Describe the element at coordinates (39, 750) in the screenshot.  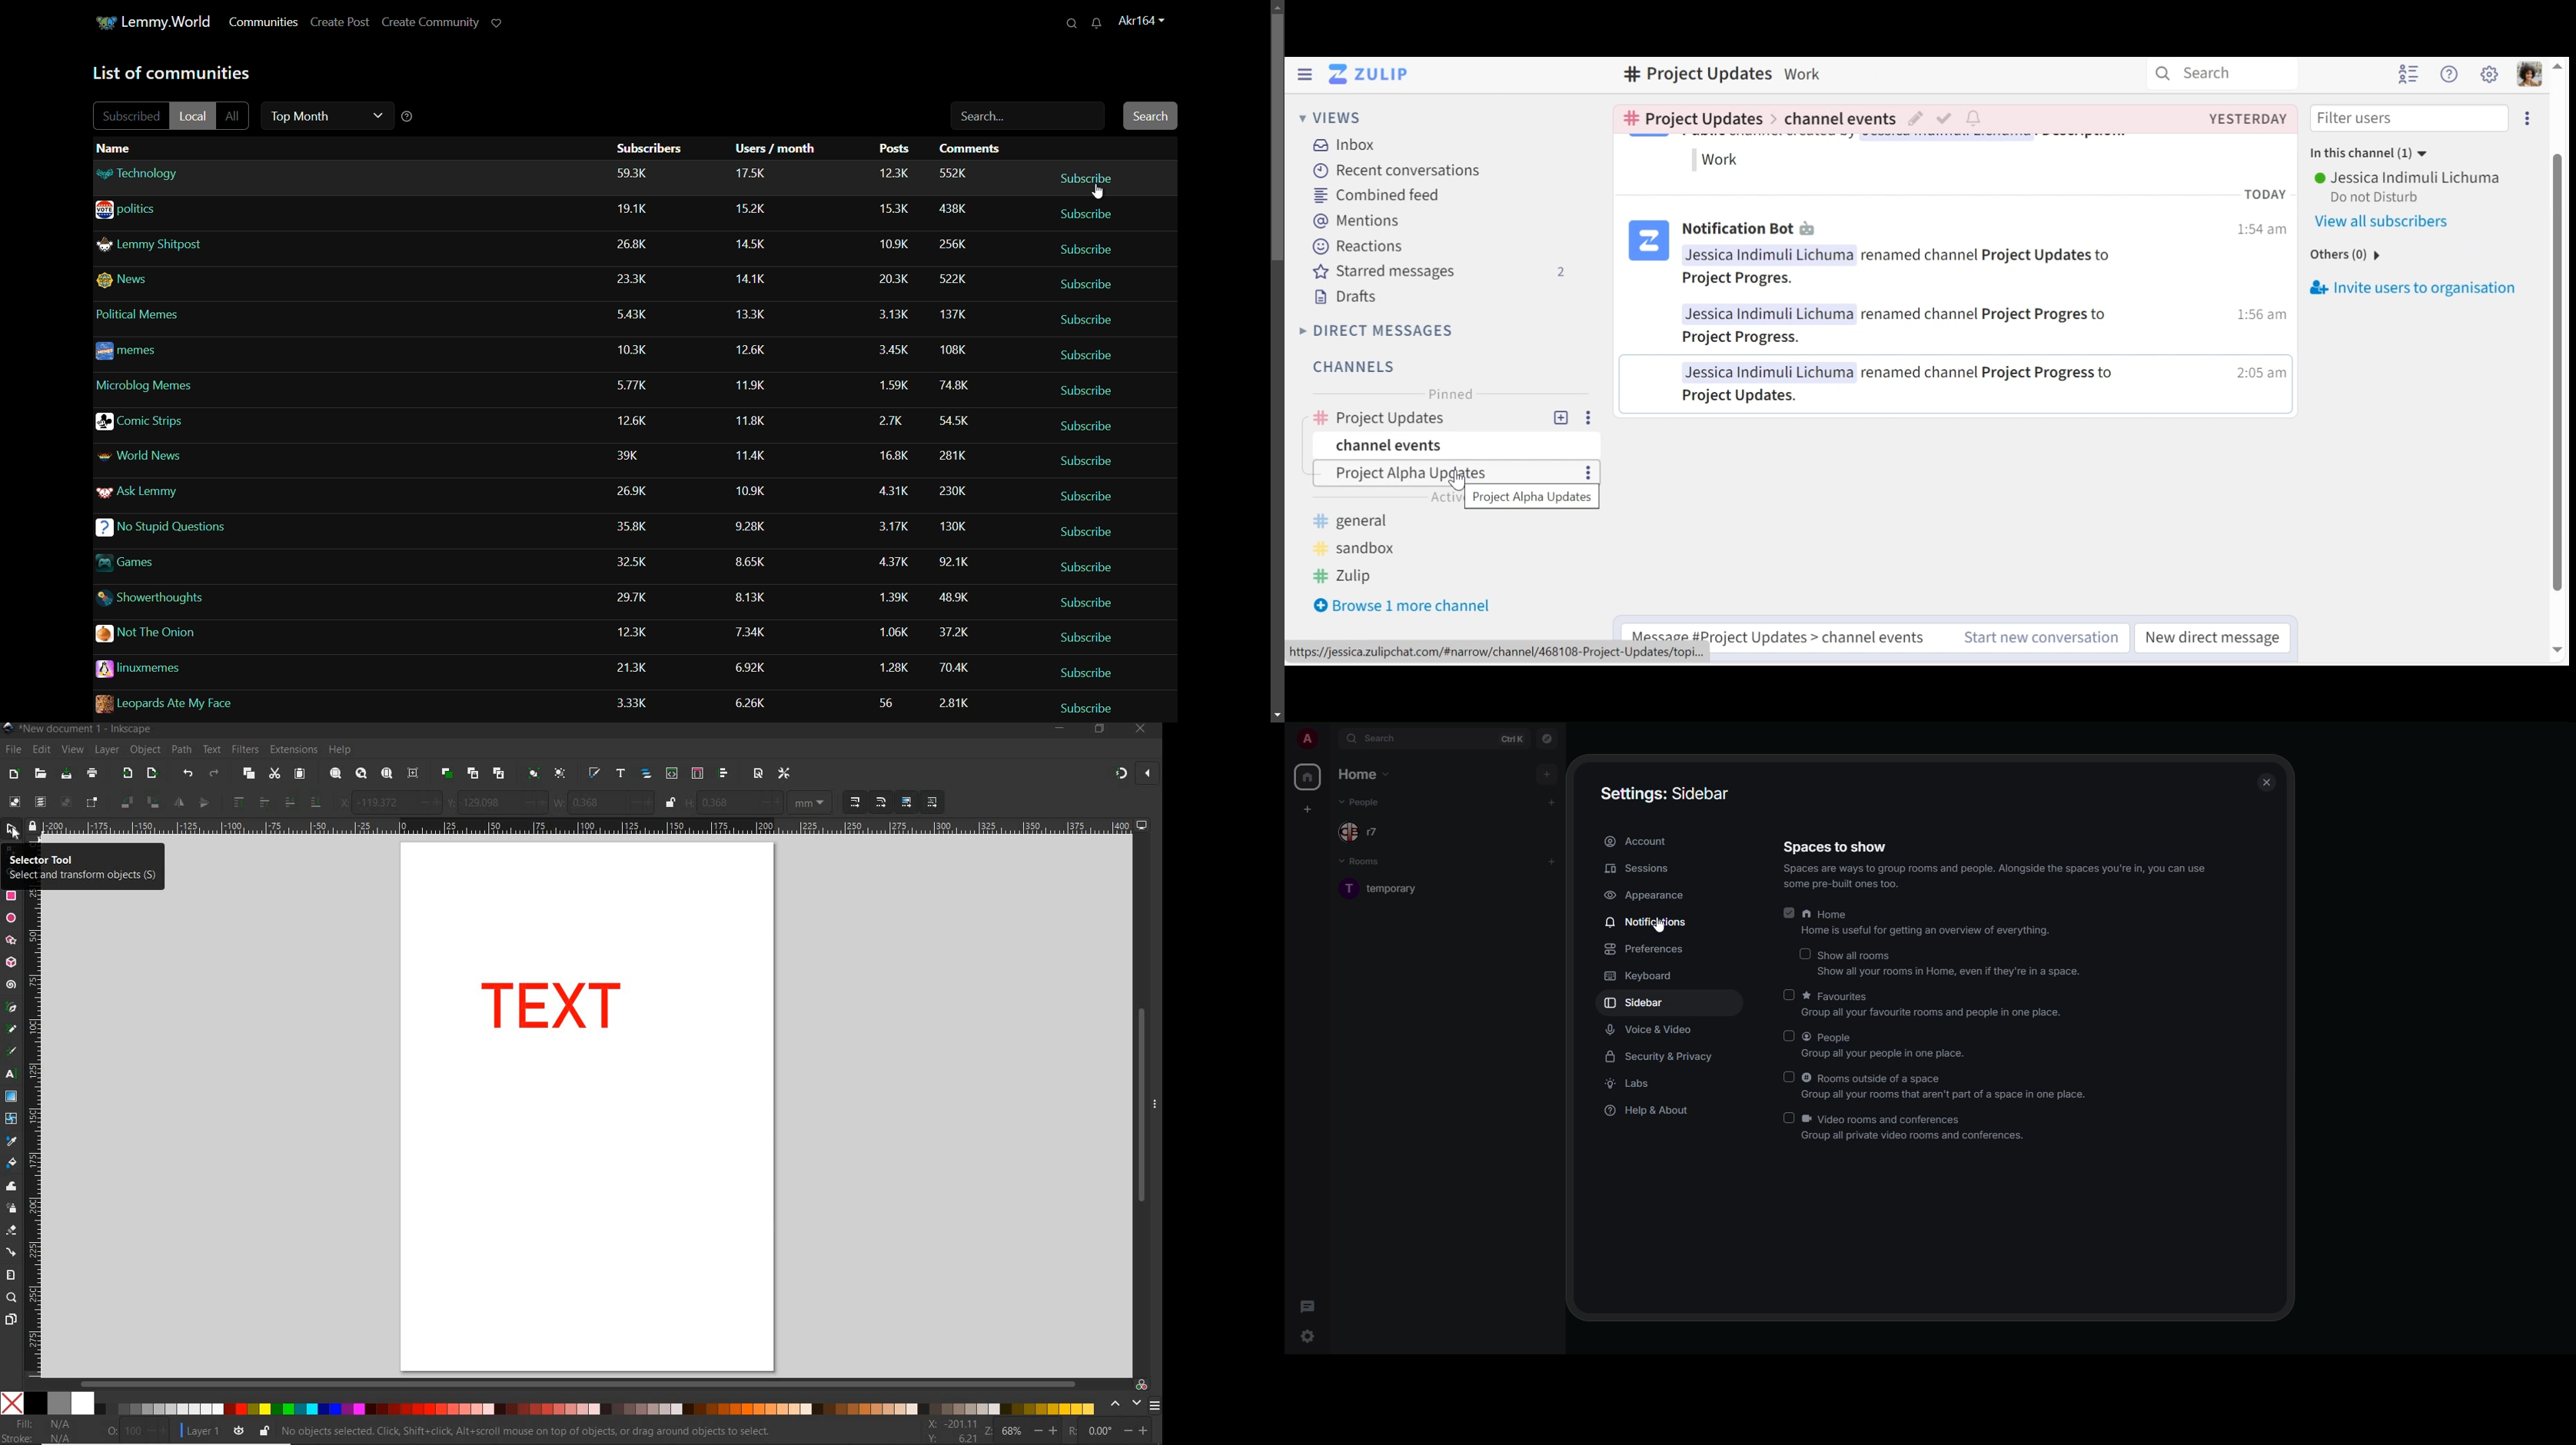
I see `EDIT` at that location.